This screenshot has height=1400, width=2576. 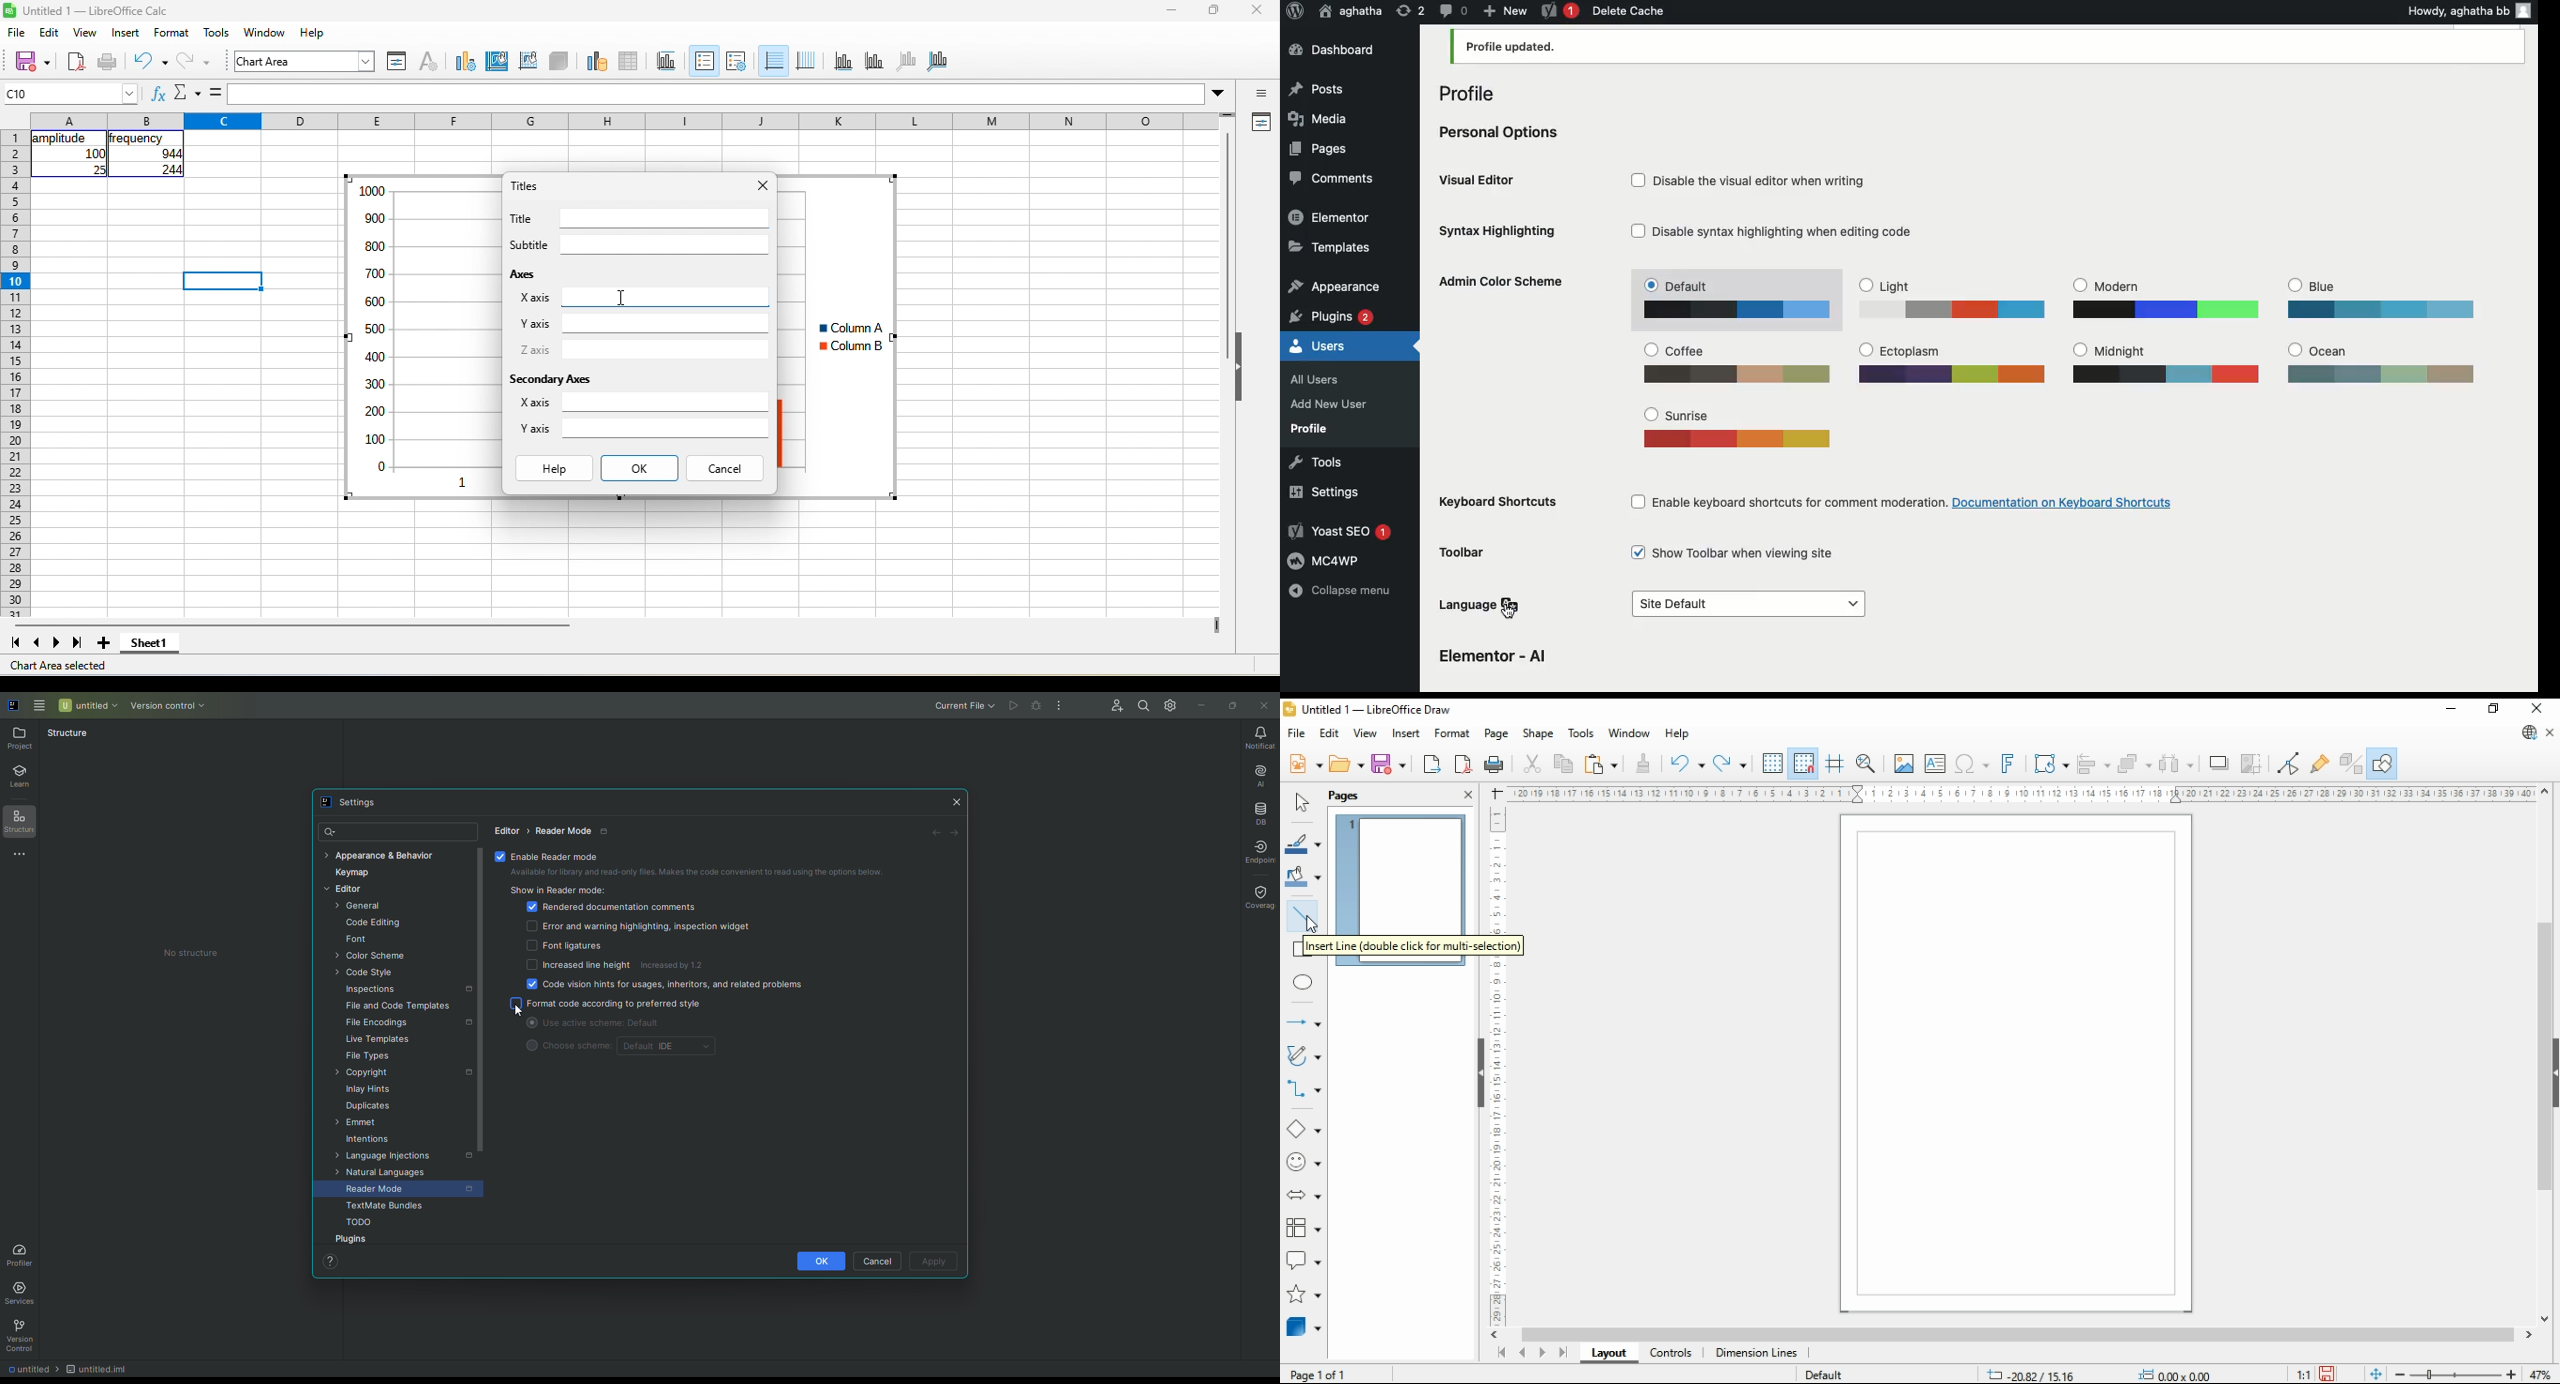 What do you see at coordinates (1305, 1196) in the screenshot?
I see `block arrows` at bounding box center [1305, 1196].